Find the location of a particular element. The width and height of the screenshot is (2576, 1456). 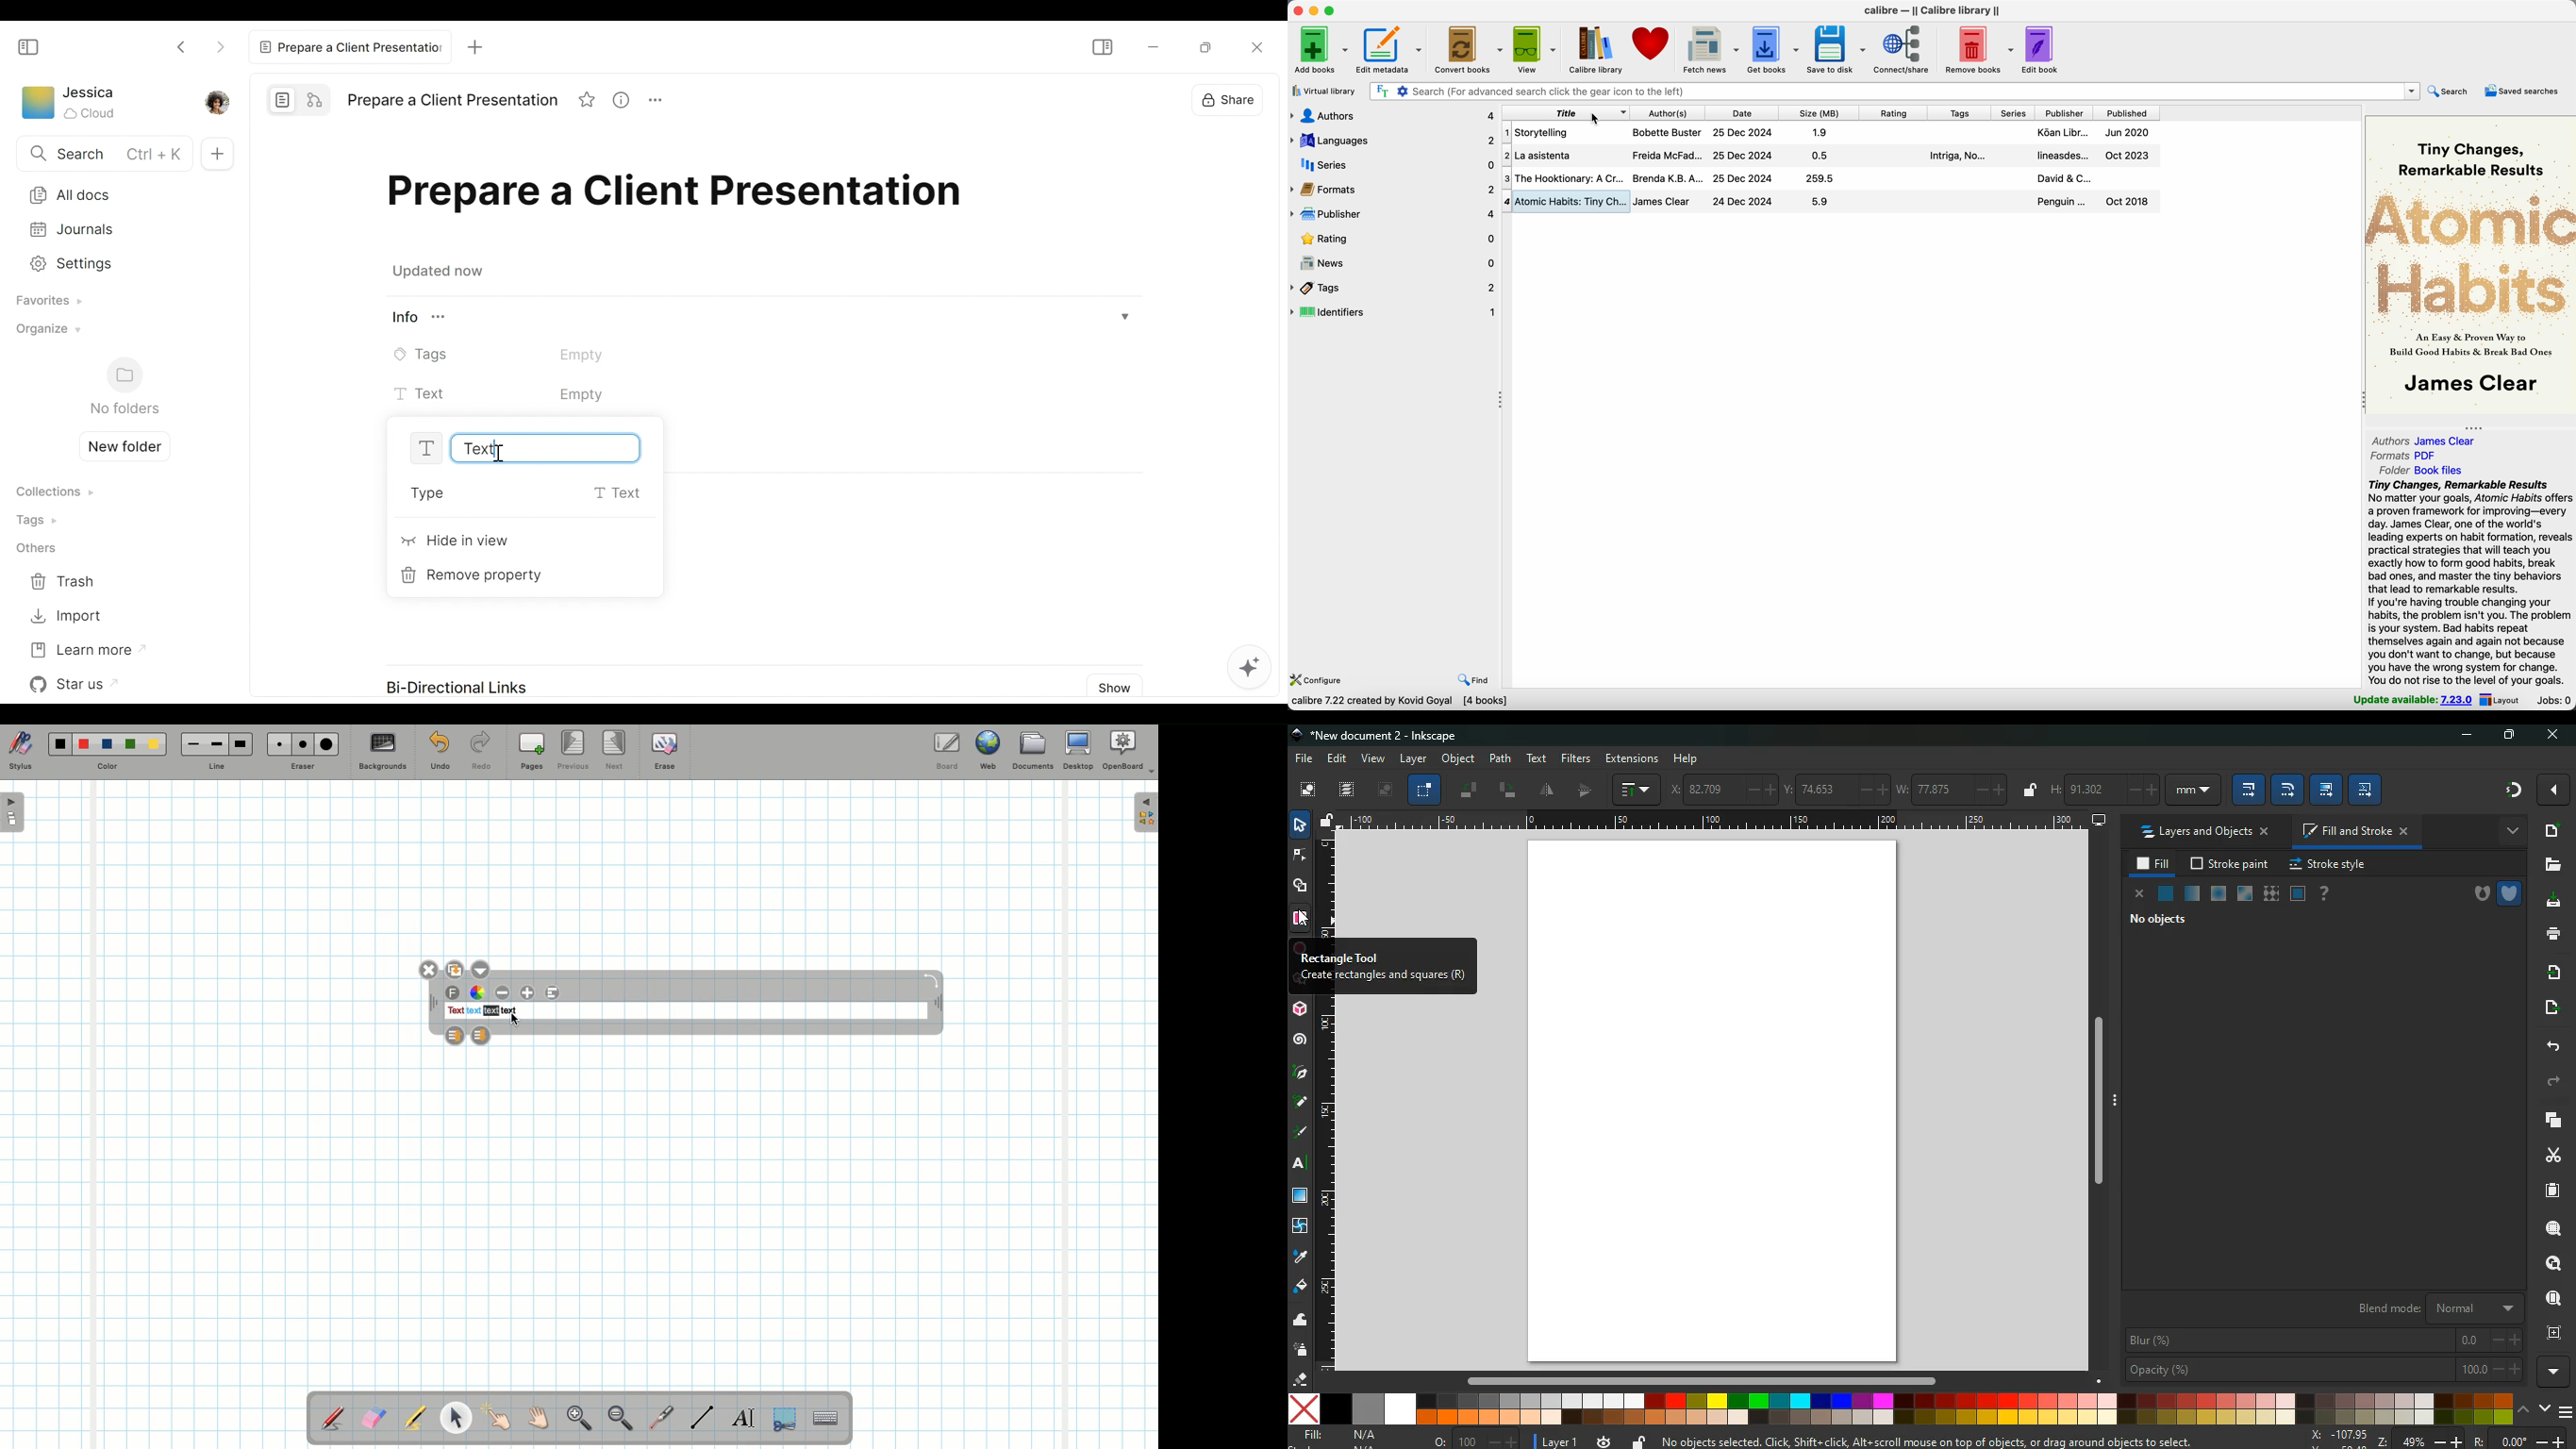

opacity is located at coordinates (2323, 1371).